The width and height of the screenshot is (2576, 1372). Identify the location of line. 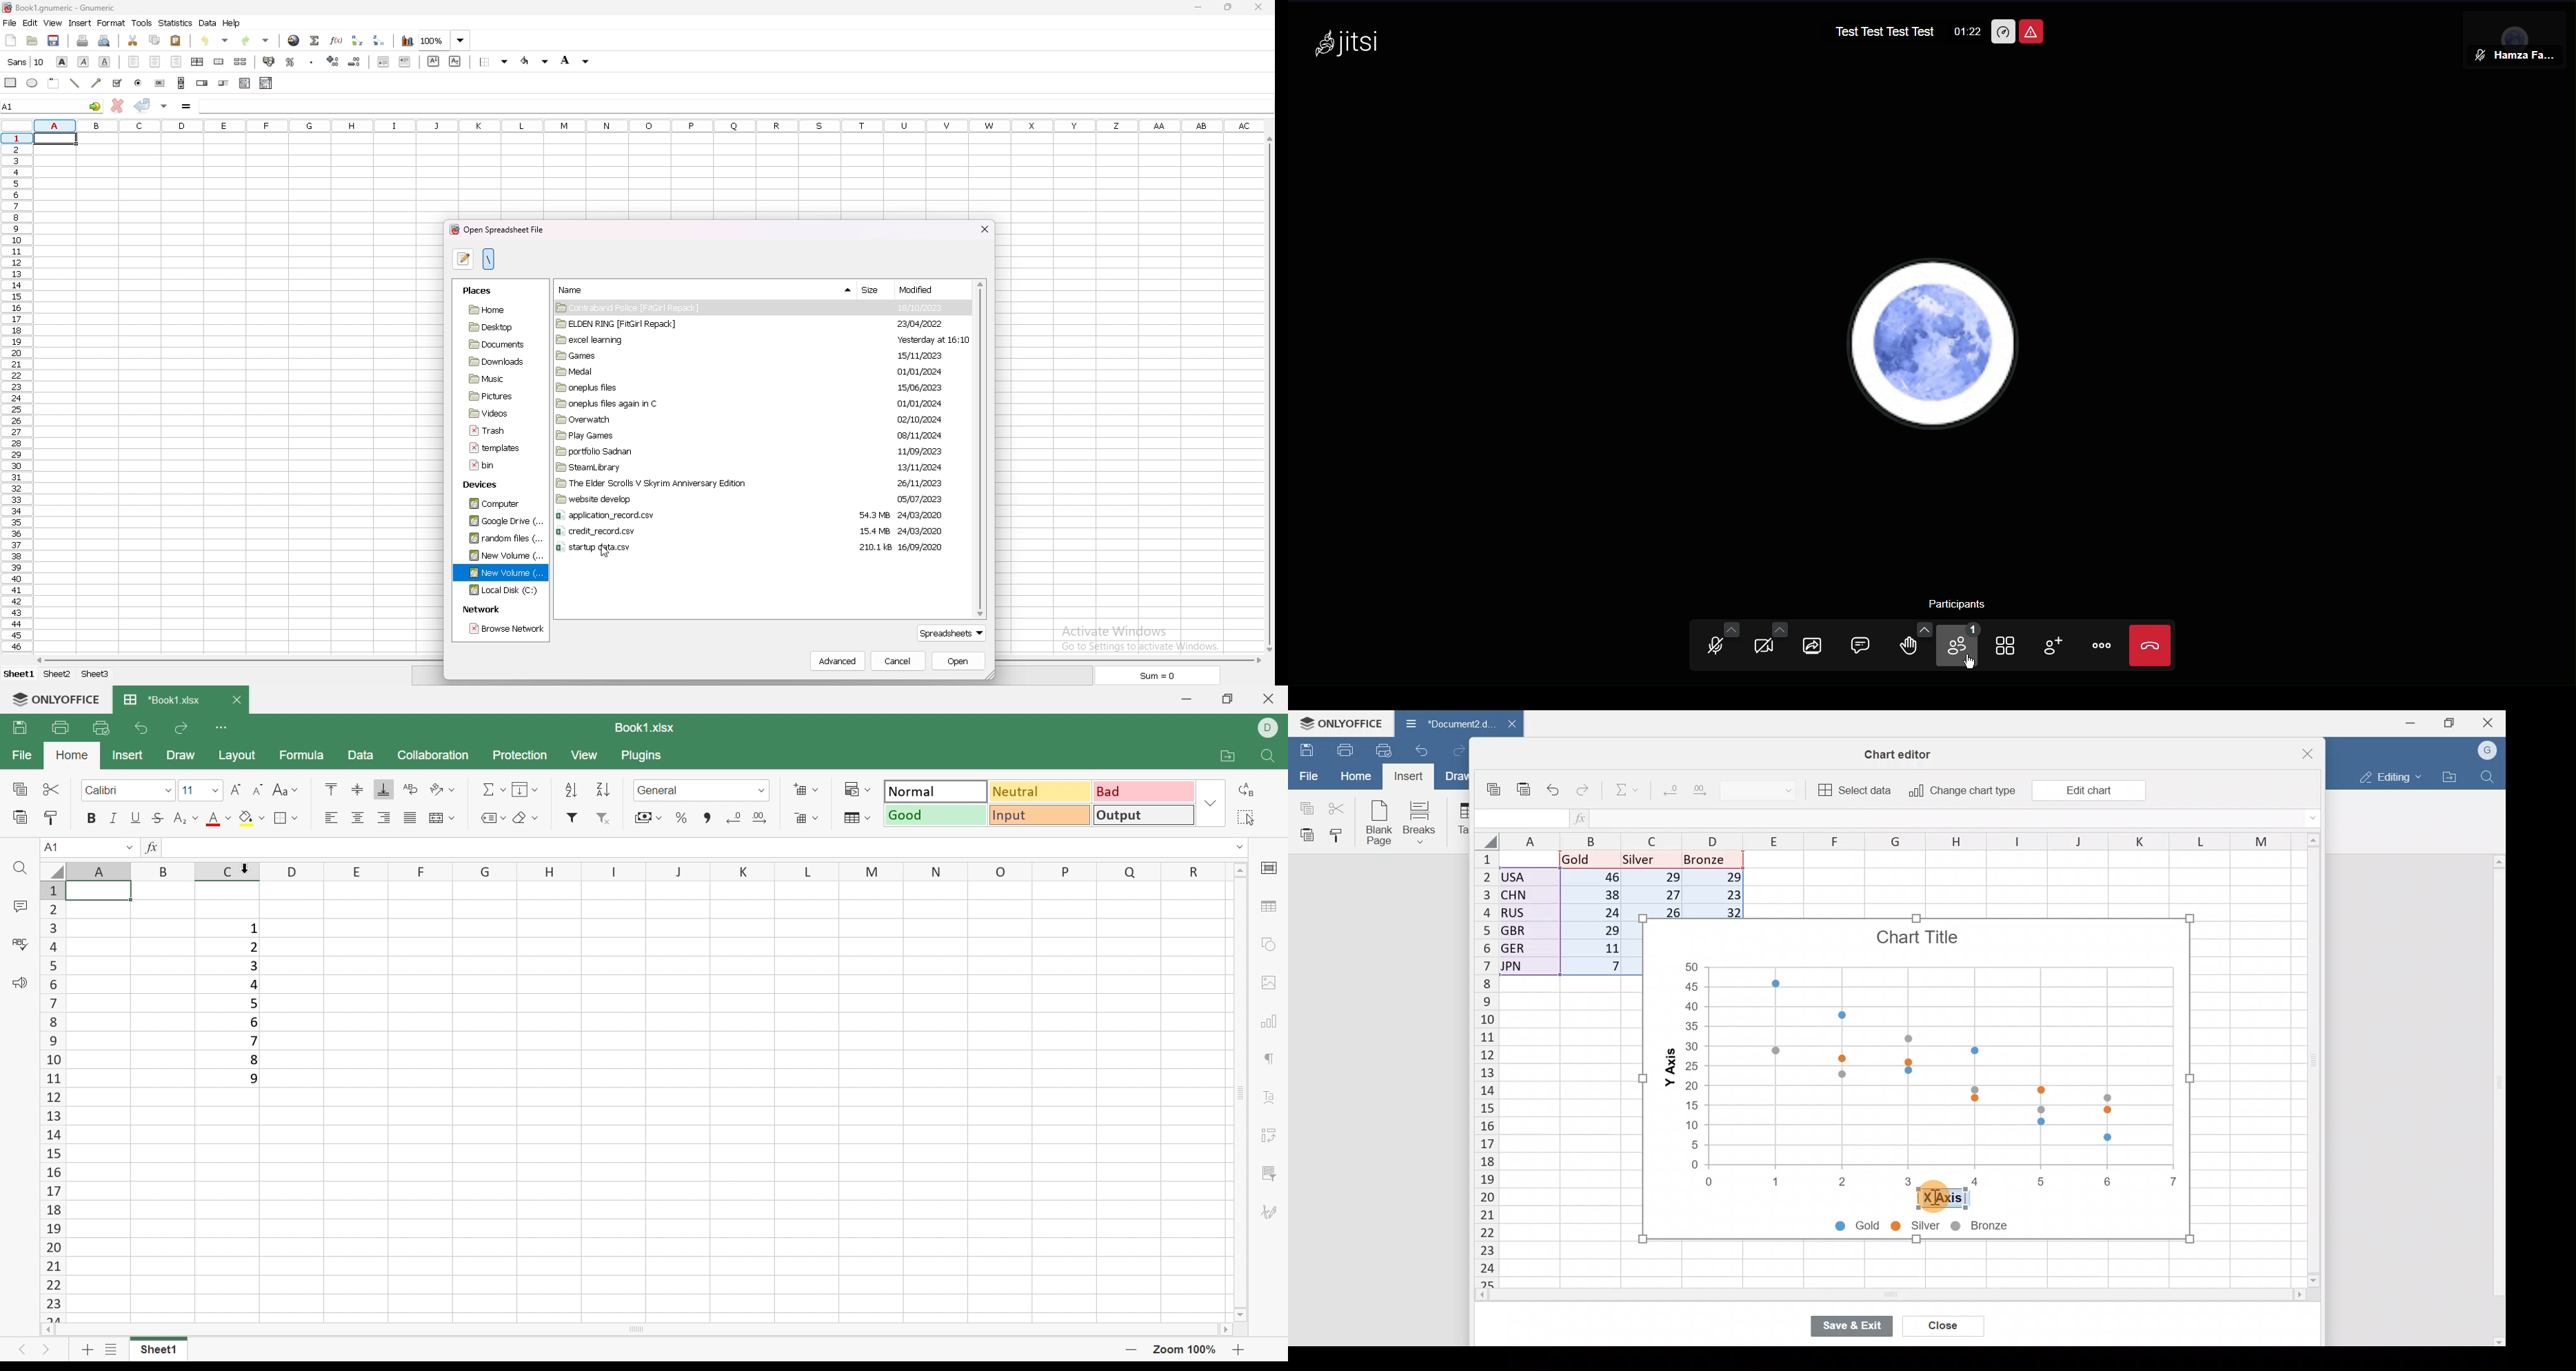
(75, 83).